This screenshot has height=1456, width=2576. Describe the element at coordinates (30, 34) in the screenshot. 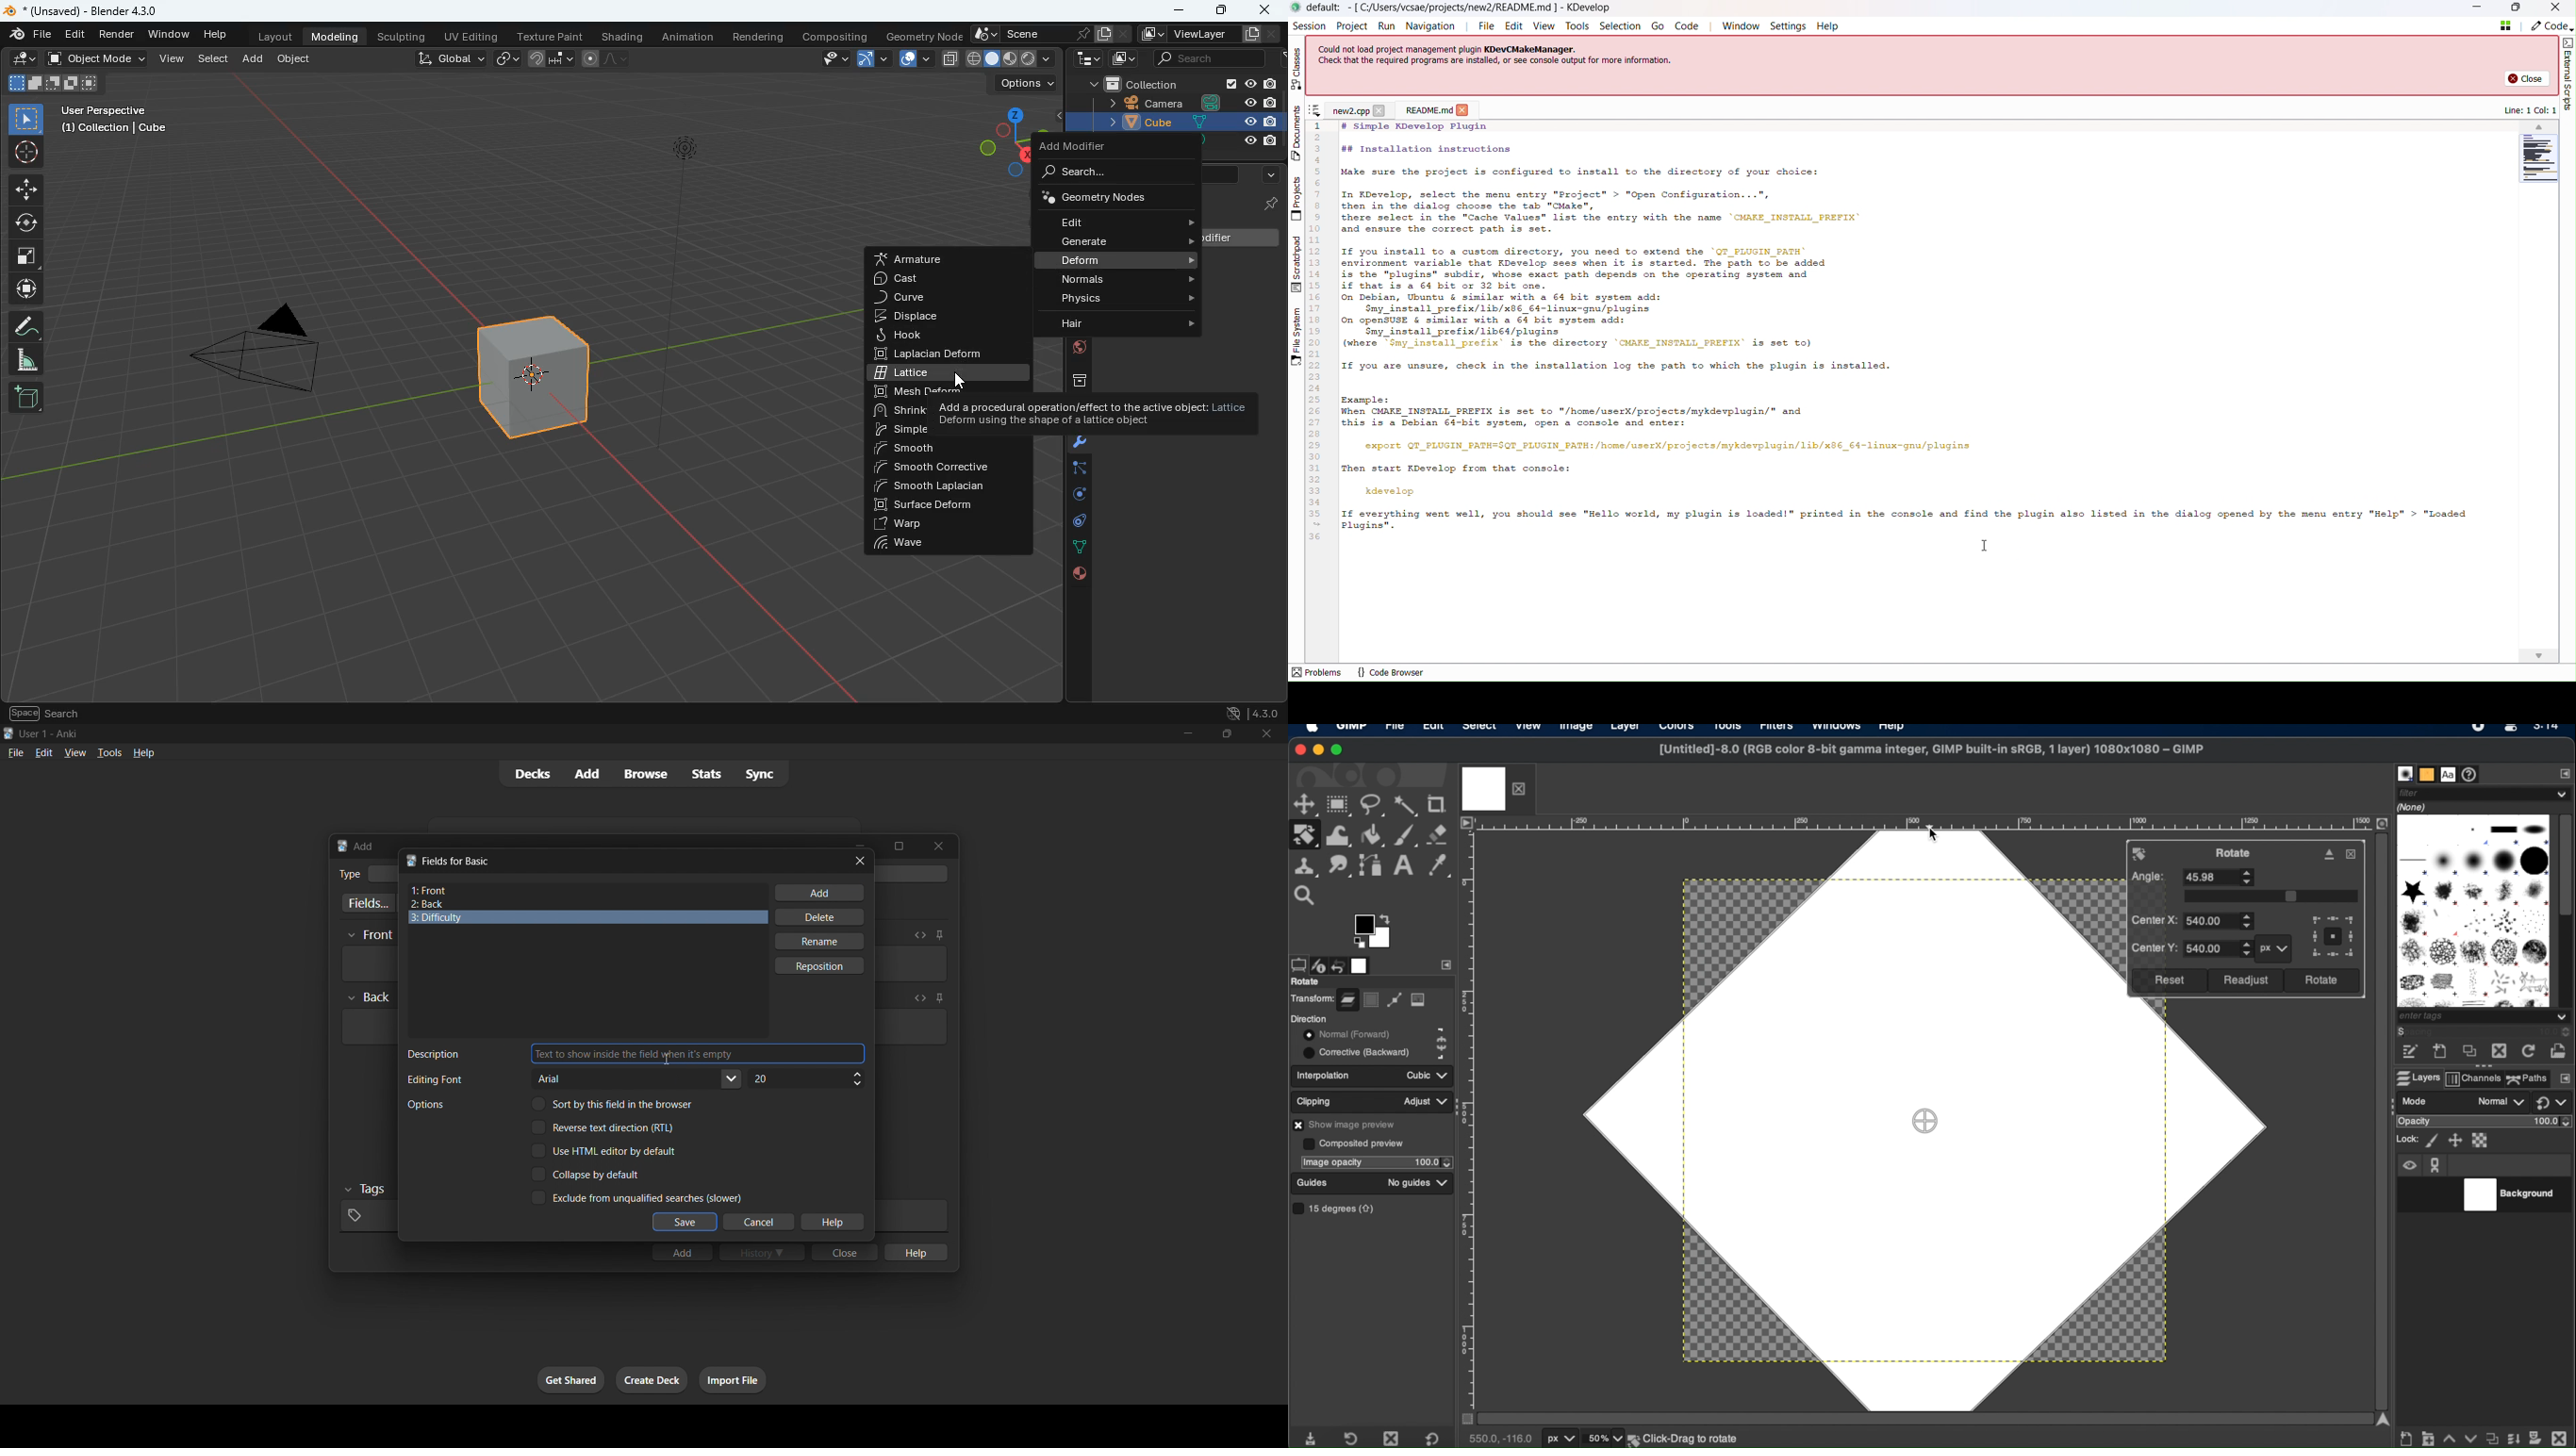

I see `blender` at that location.